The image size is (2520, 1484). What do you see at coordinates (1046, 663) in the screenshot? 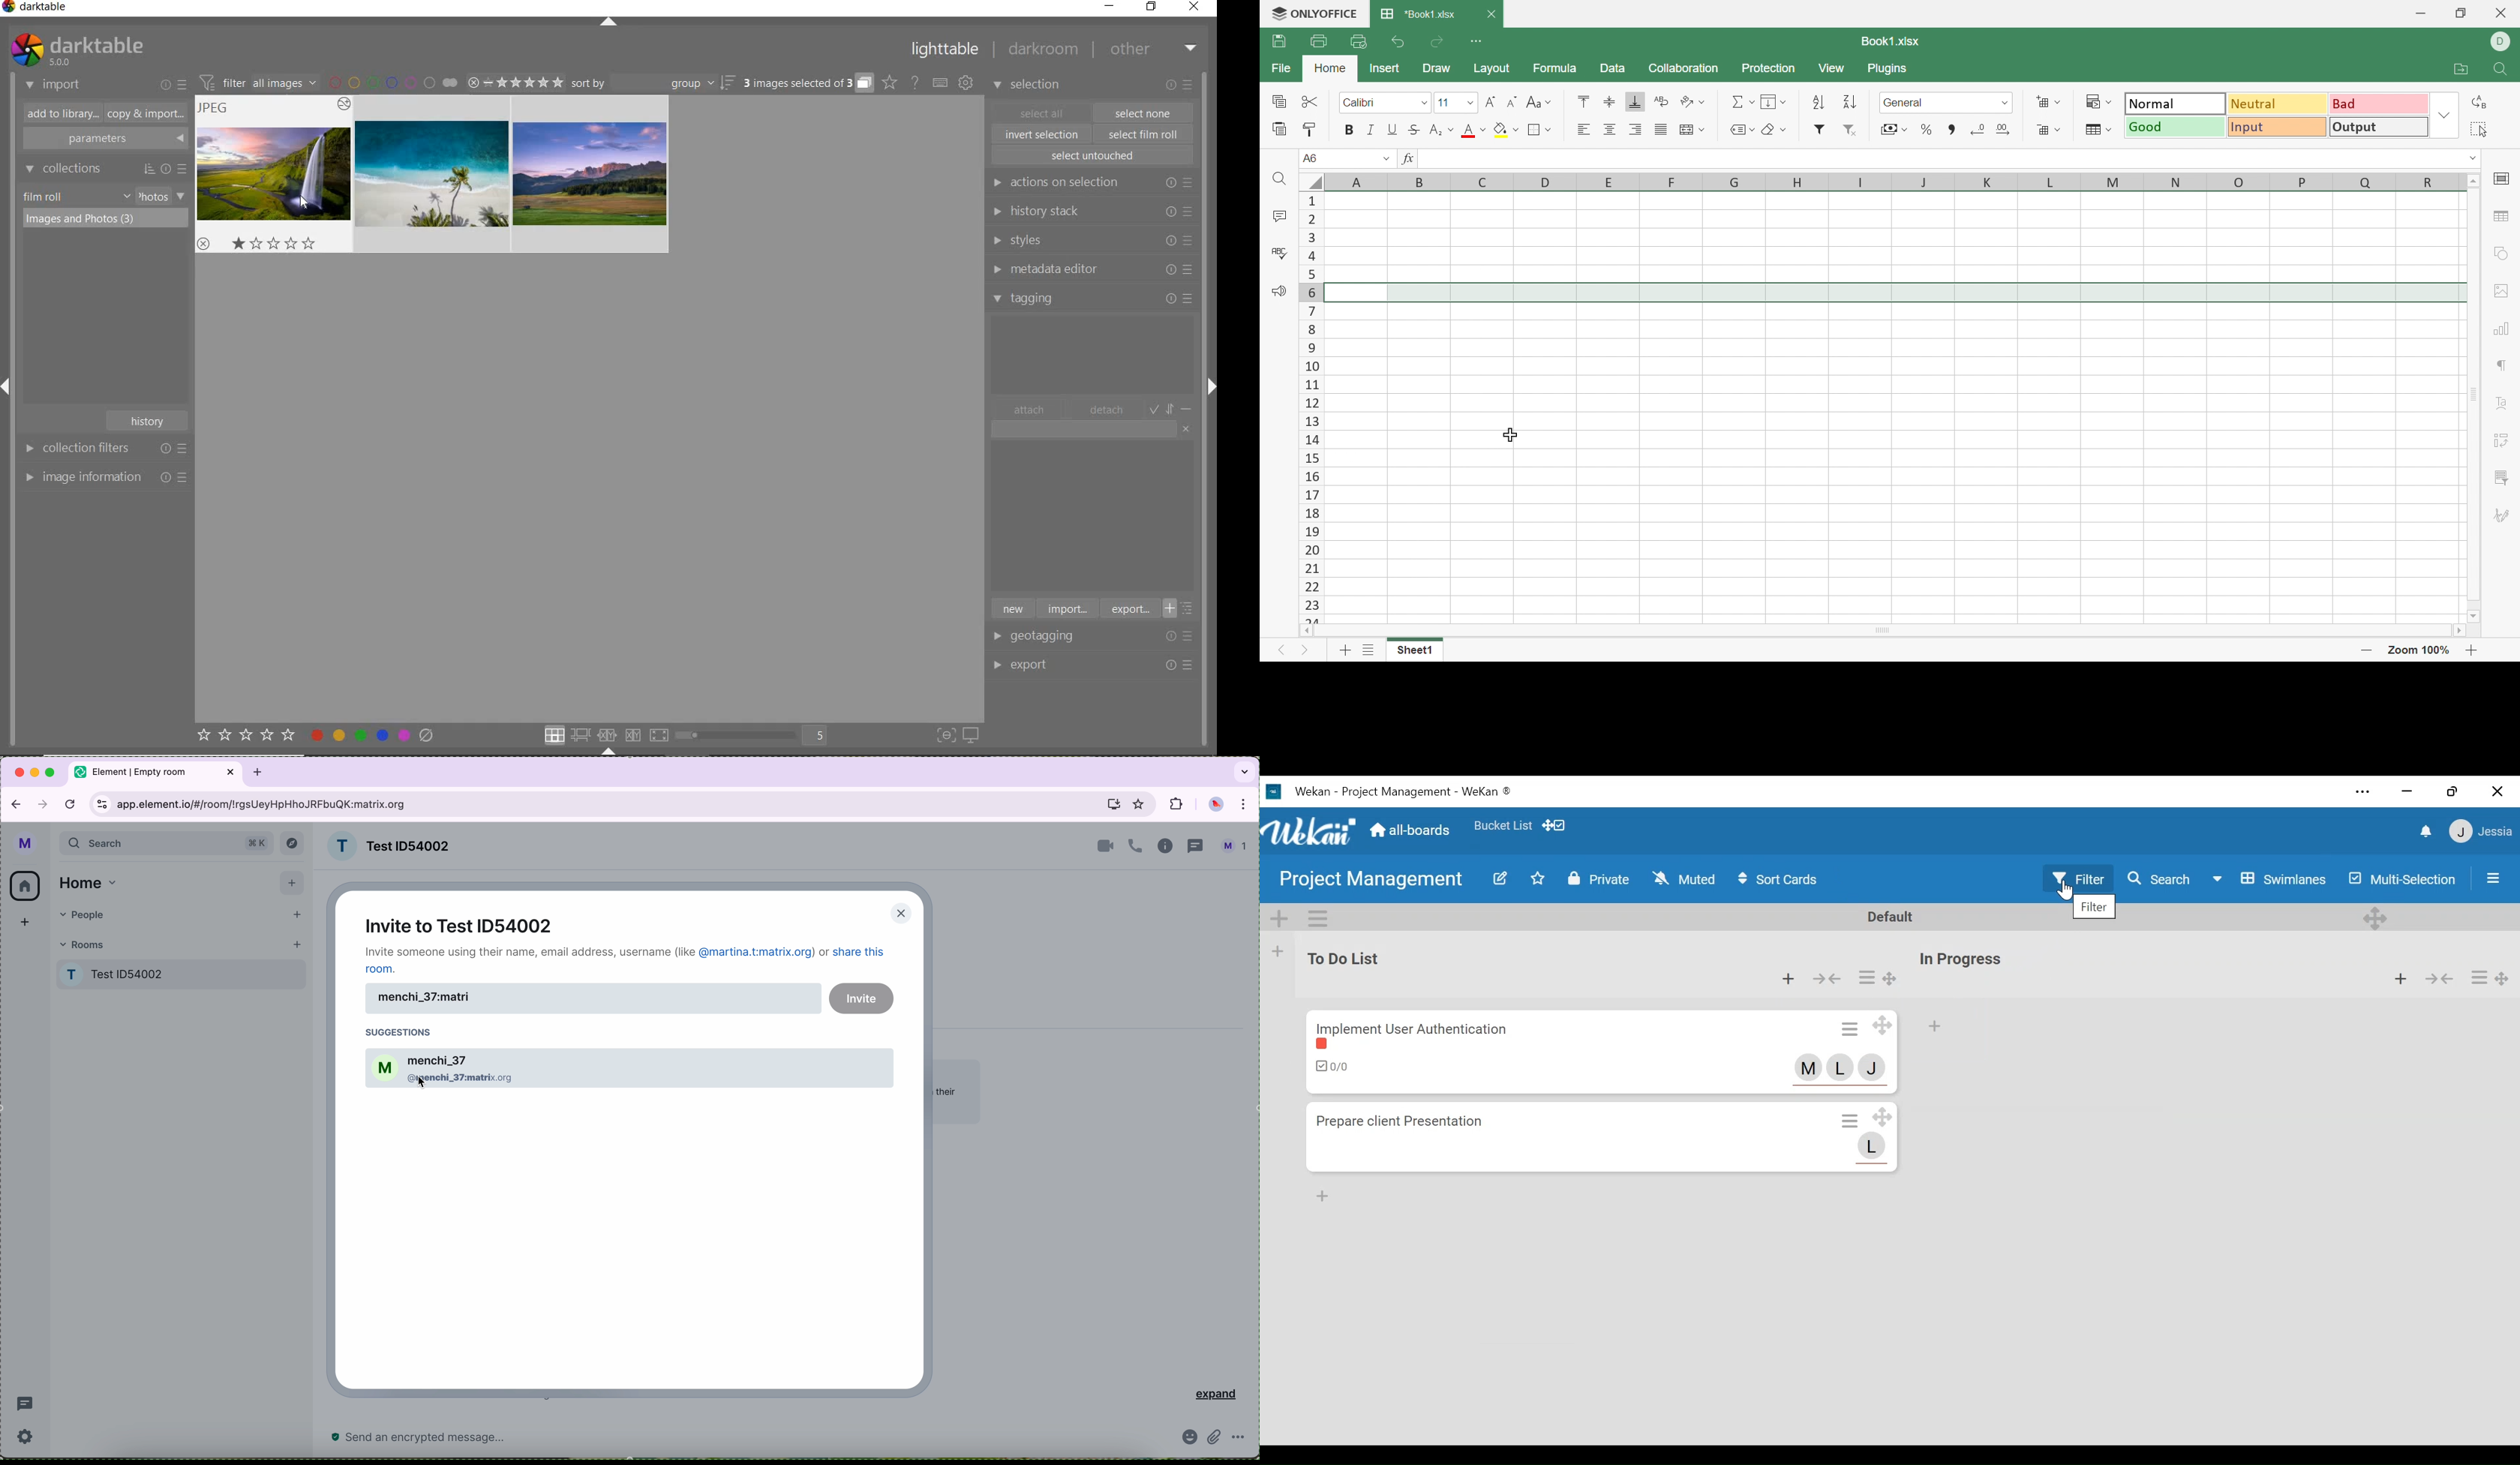
I see `export` at bounding box center [1046, 663].